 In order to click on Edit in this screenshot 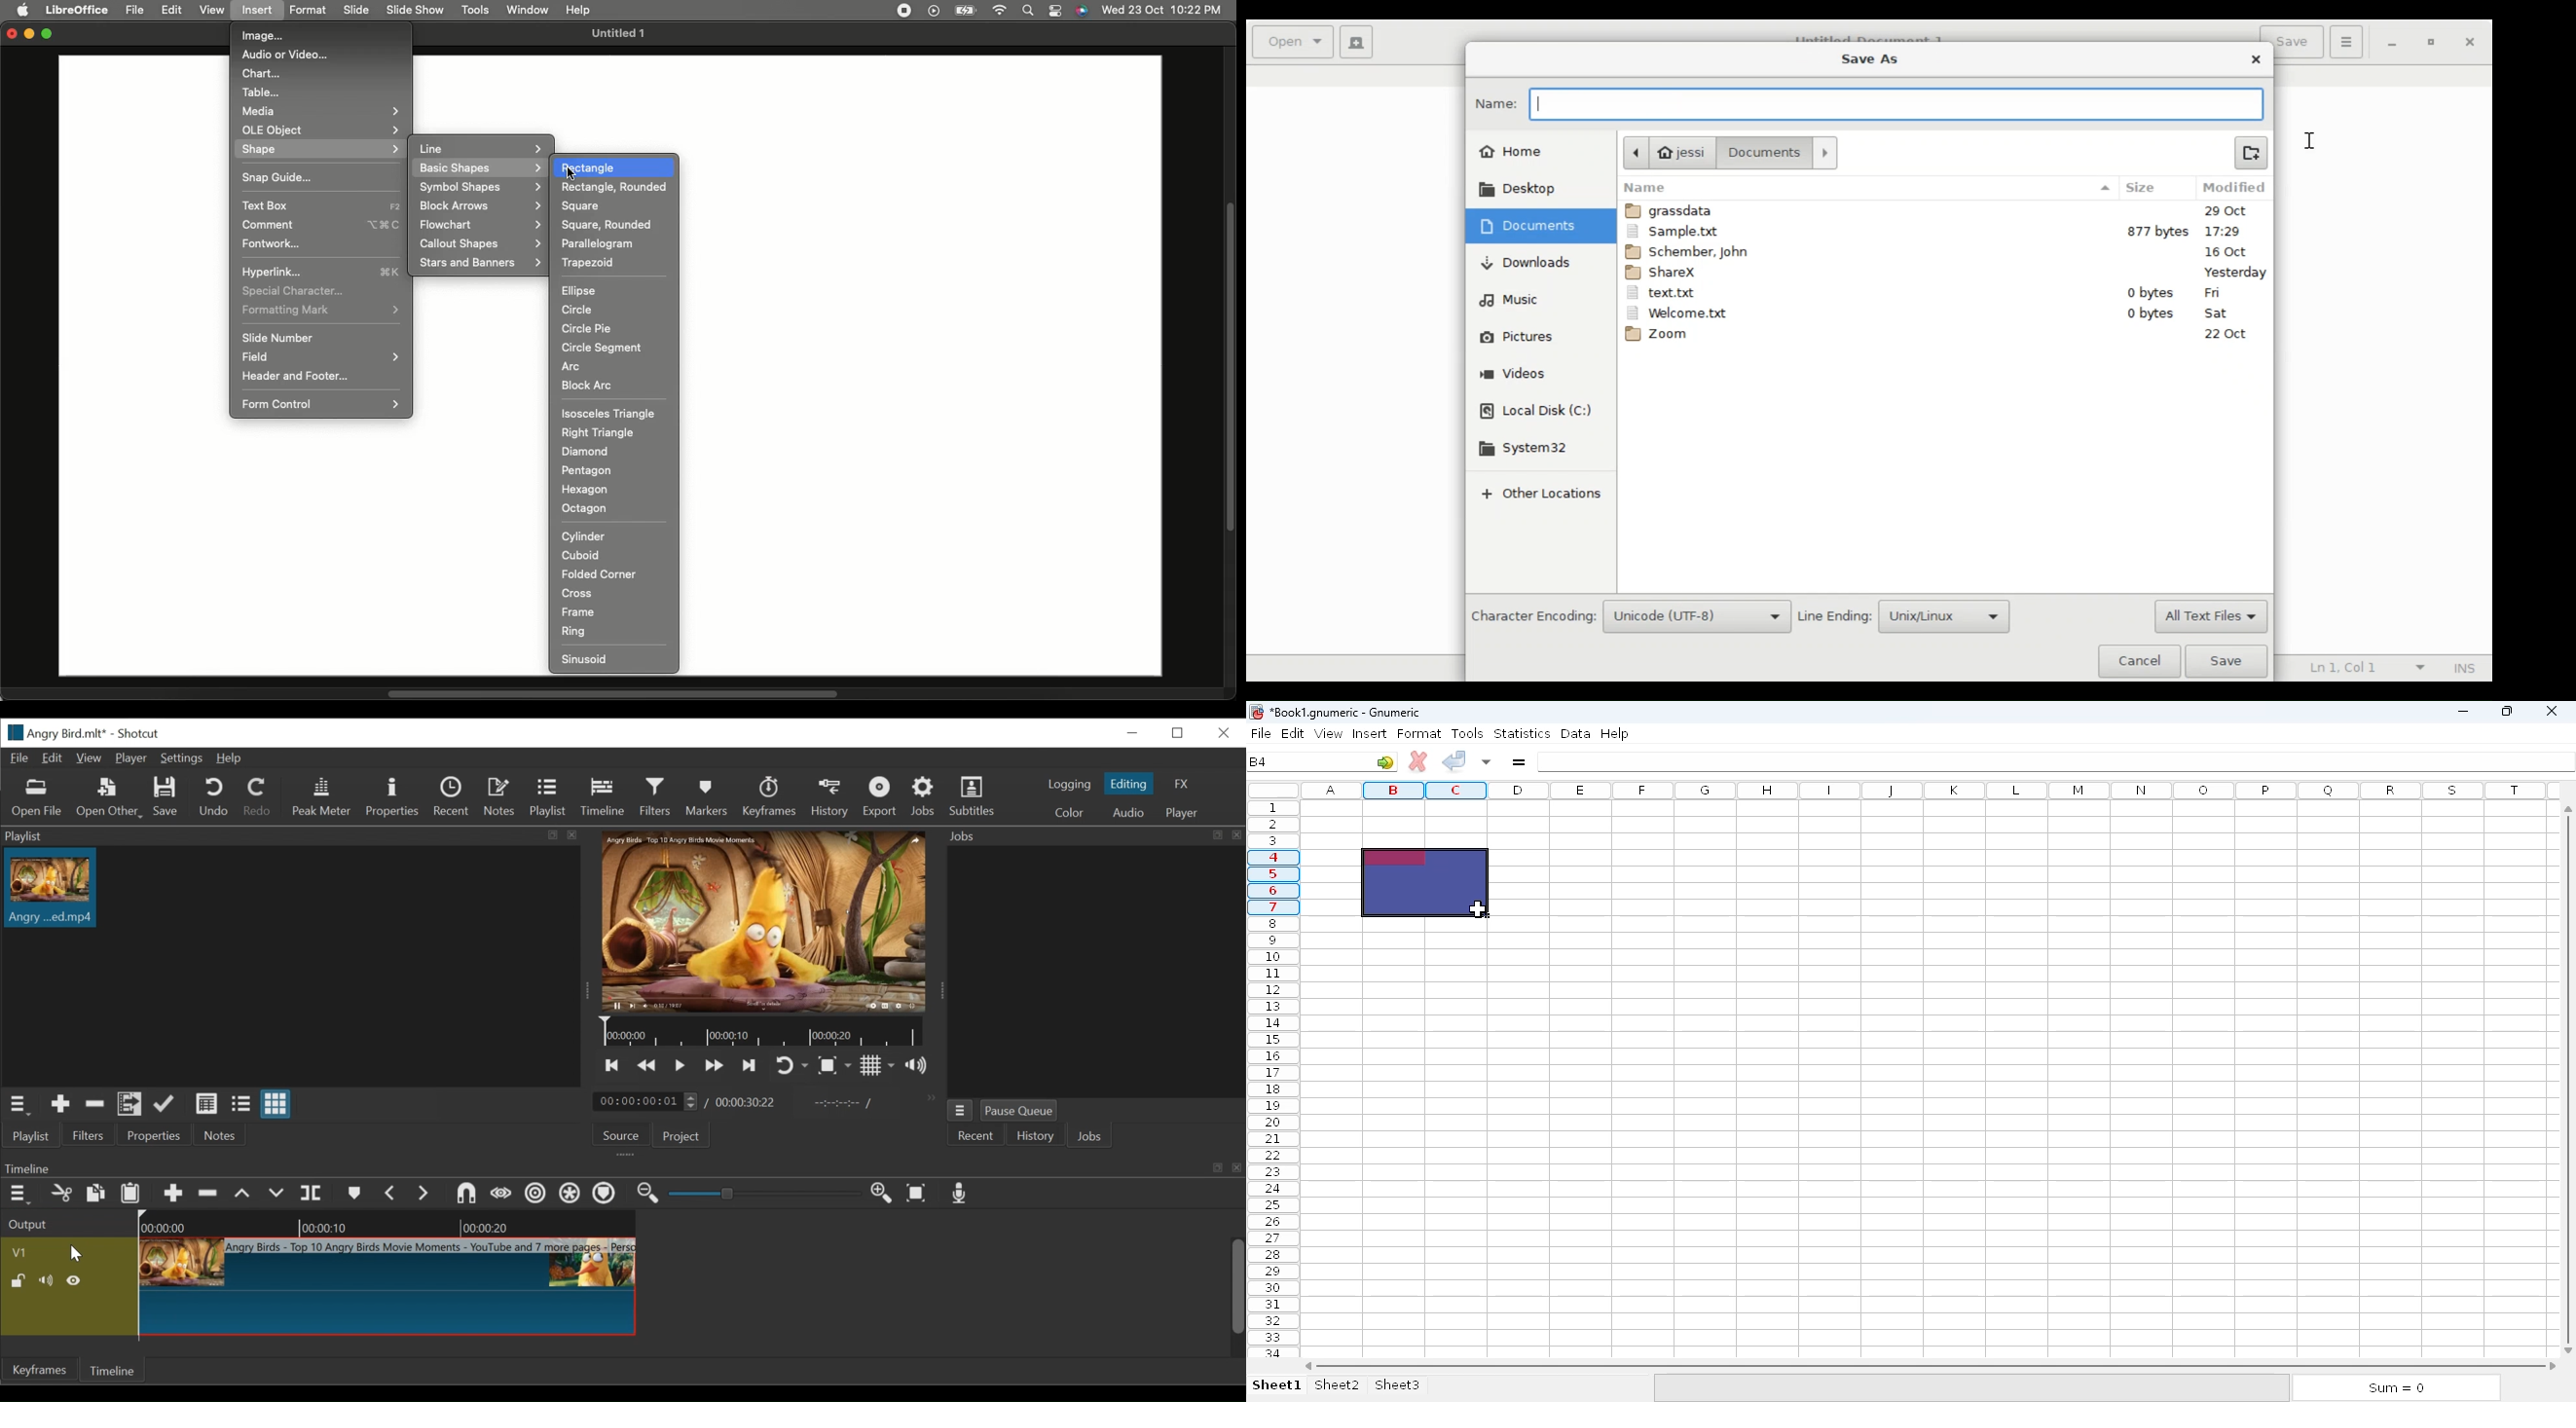, I will do `click(174, 10)`.